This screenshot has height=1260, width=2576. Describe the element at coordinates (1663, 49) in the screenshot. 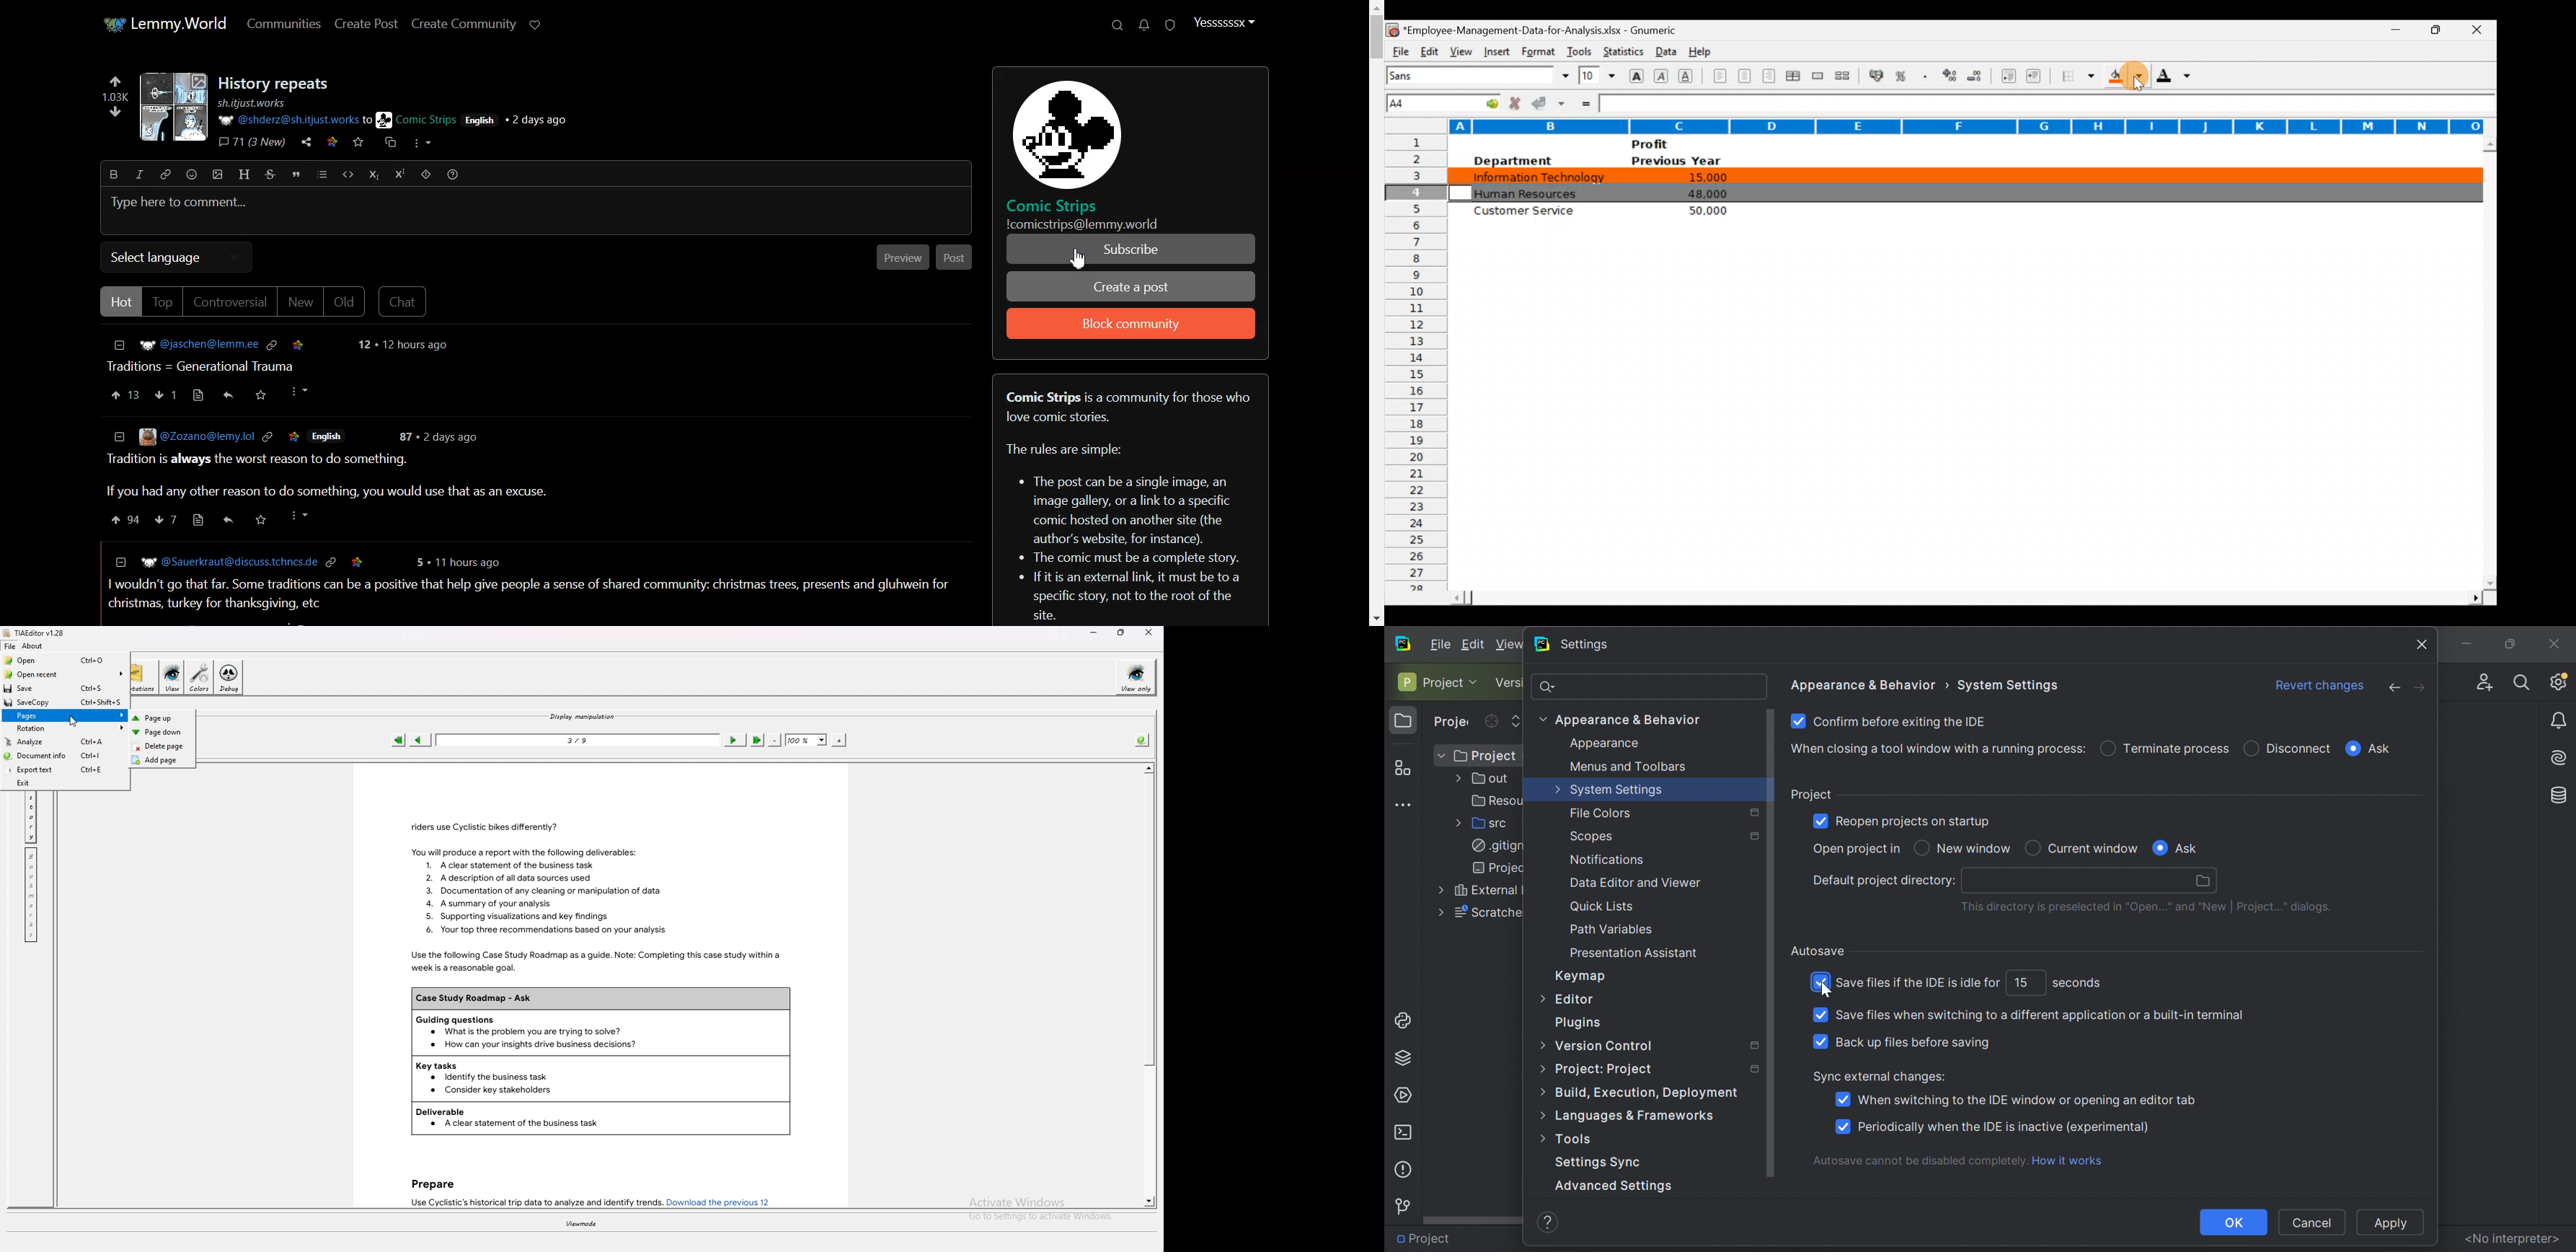

I see `Data` at that location.